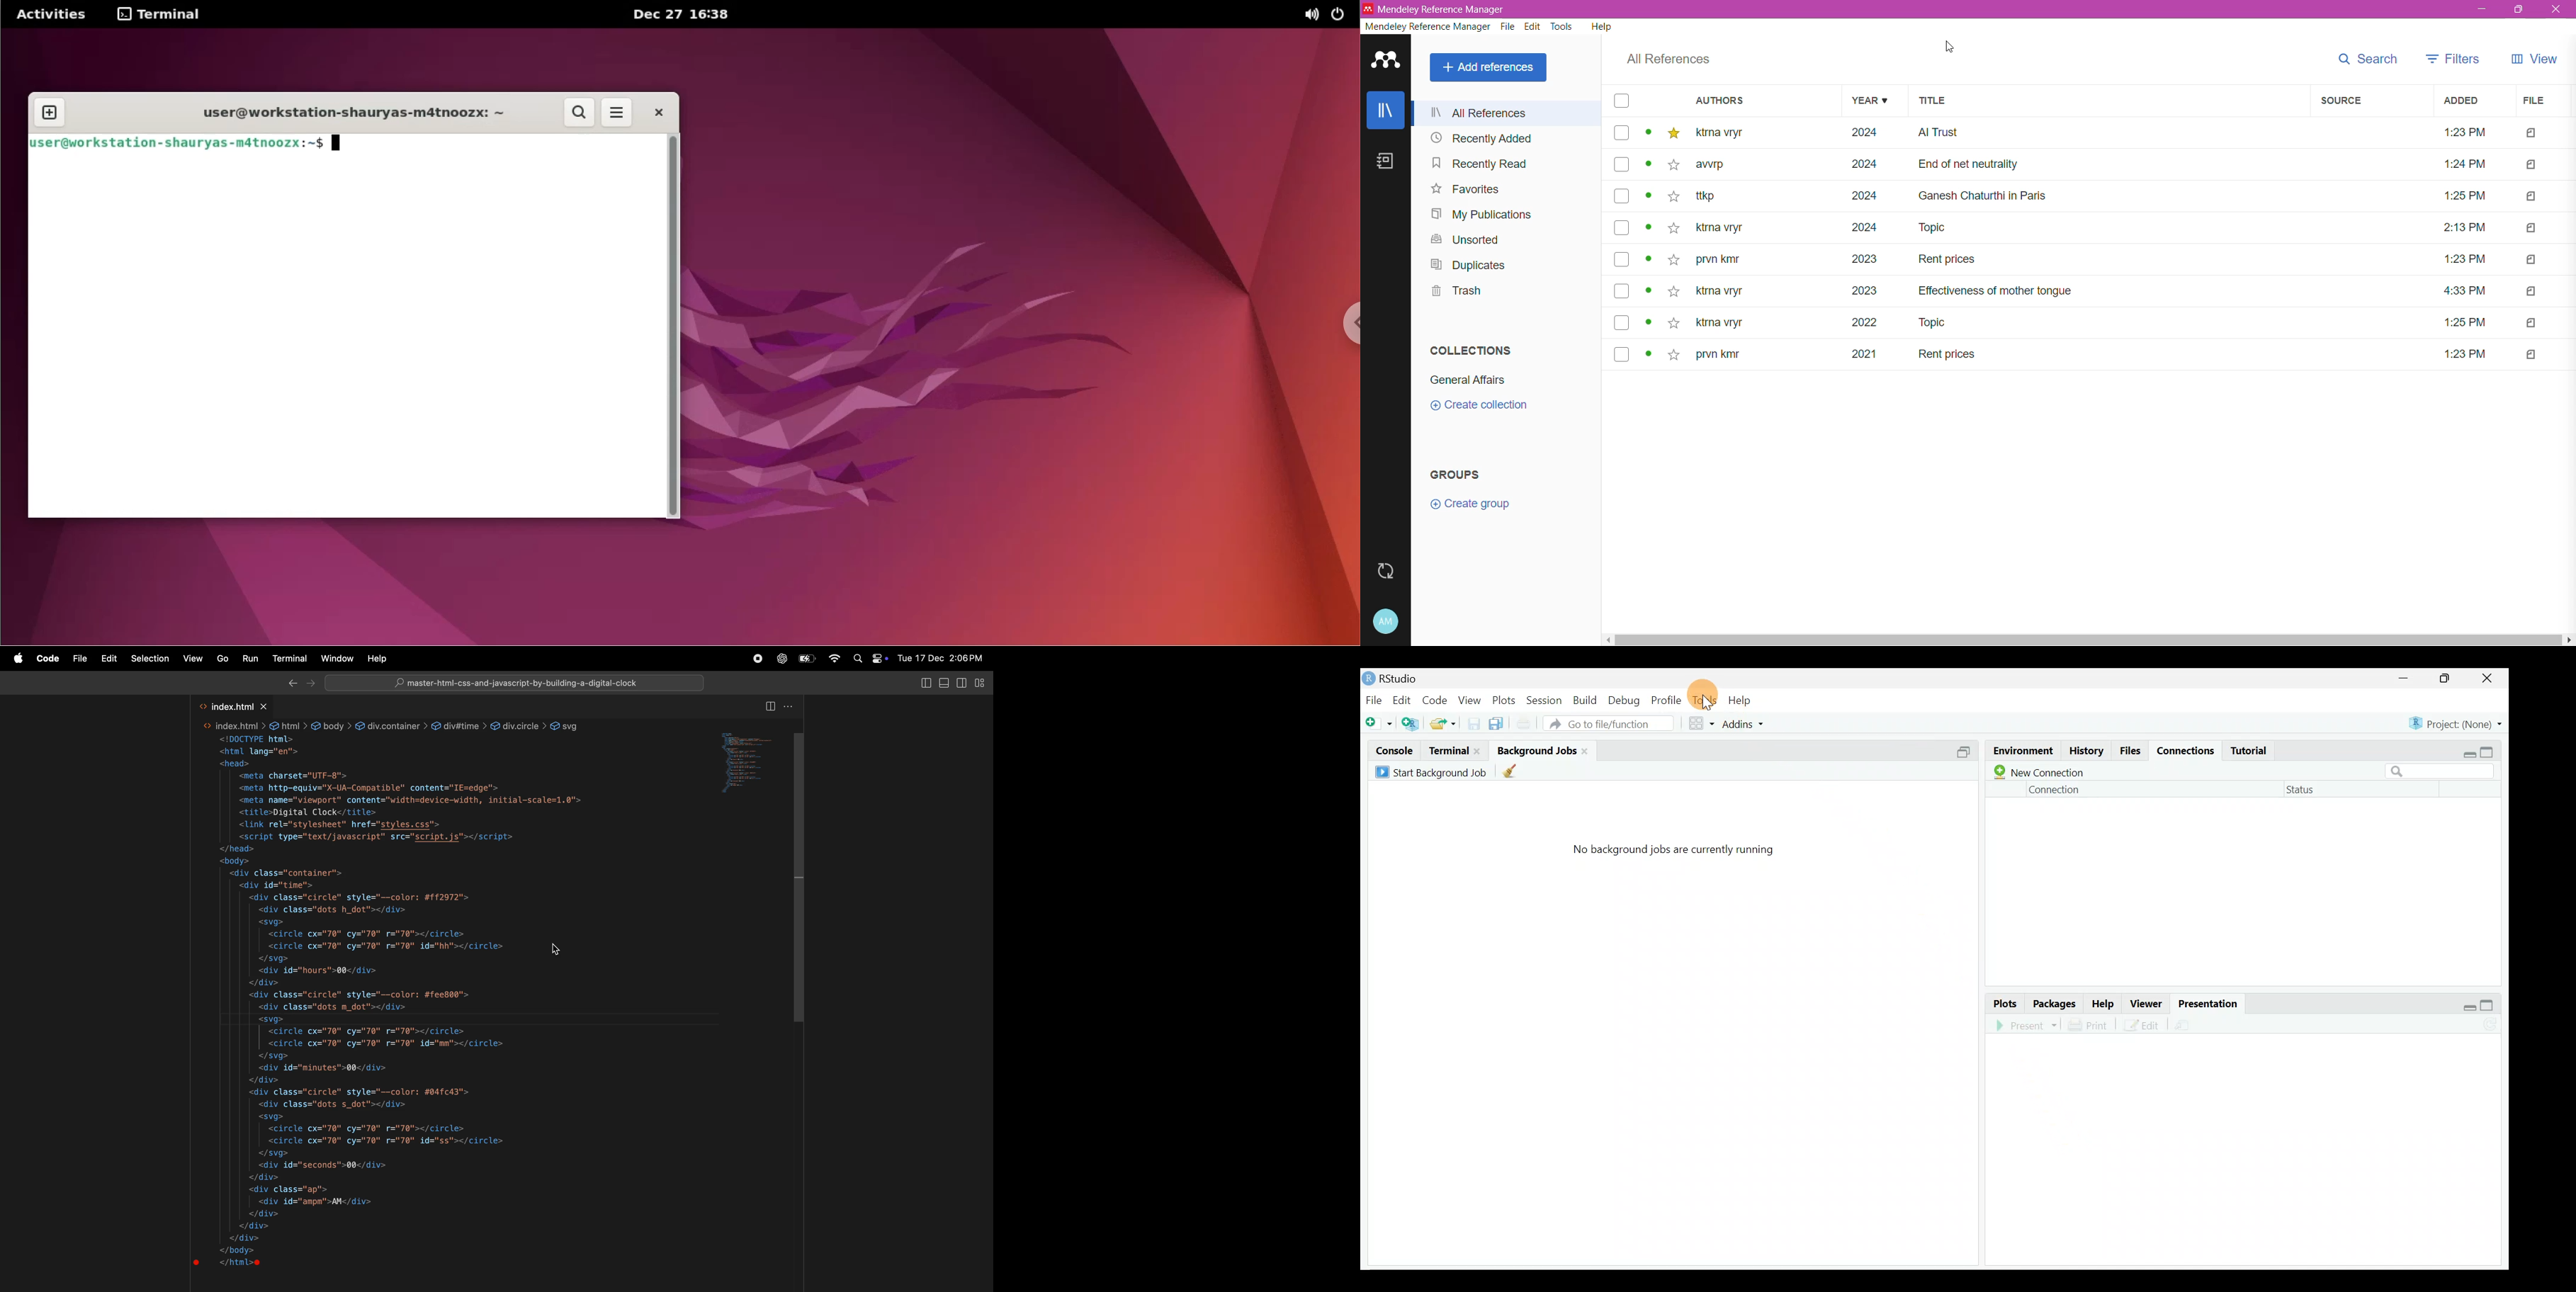 The image size is (2576, 1316). What do you see at coordinates (1479, 405) in the screenshot?
I see `Create Collection` at bounding box center [1479, 405].